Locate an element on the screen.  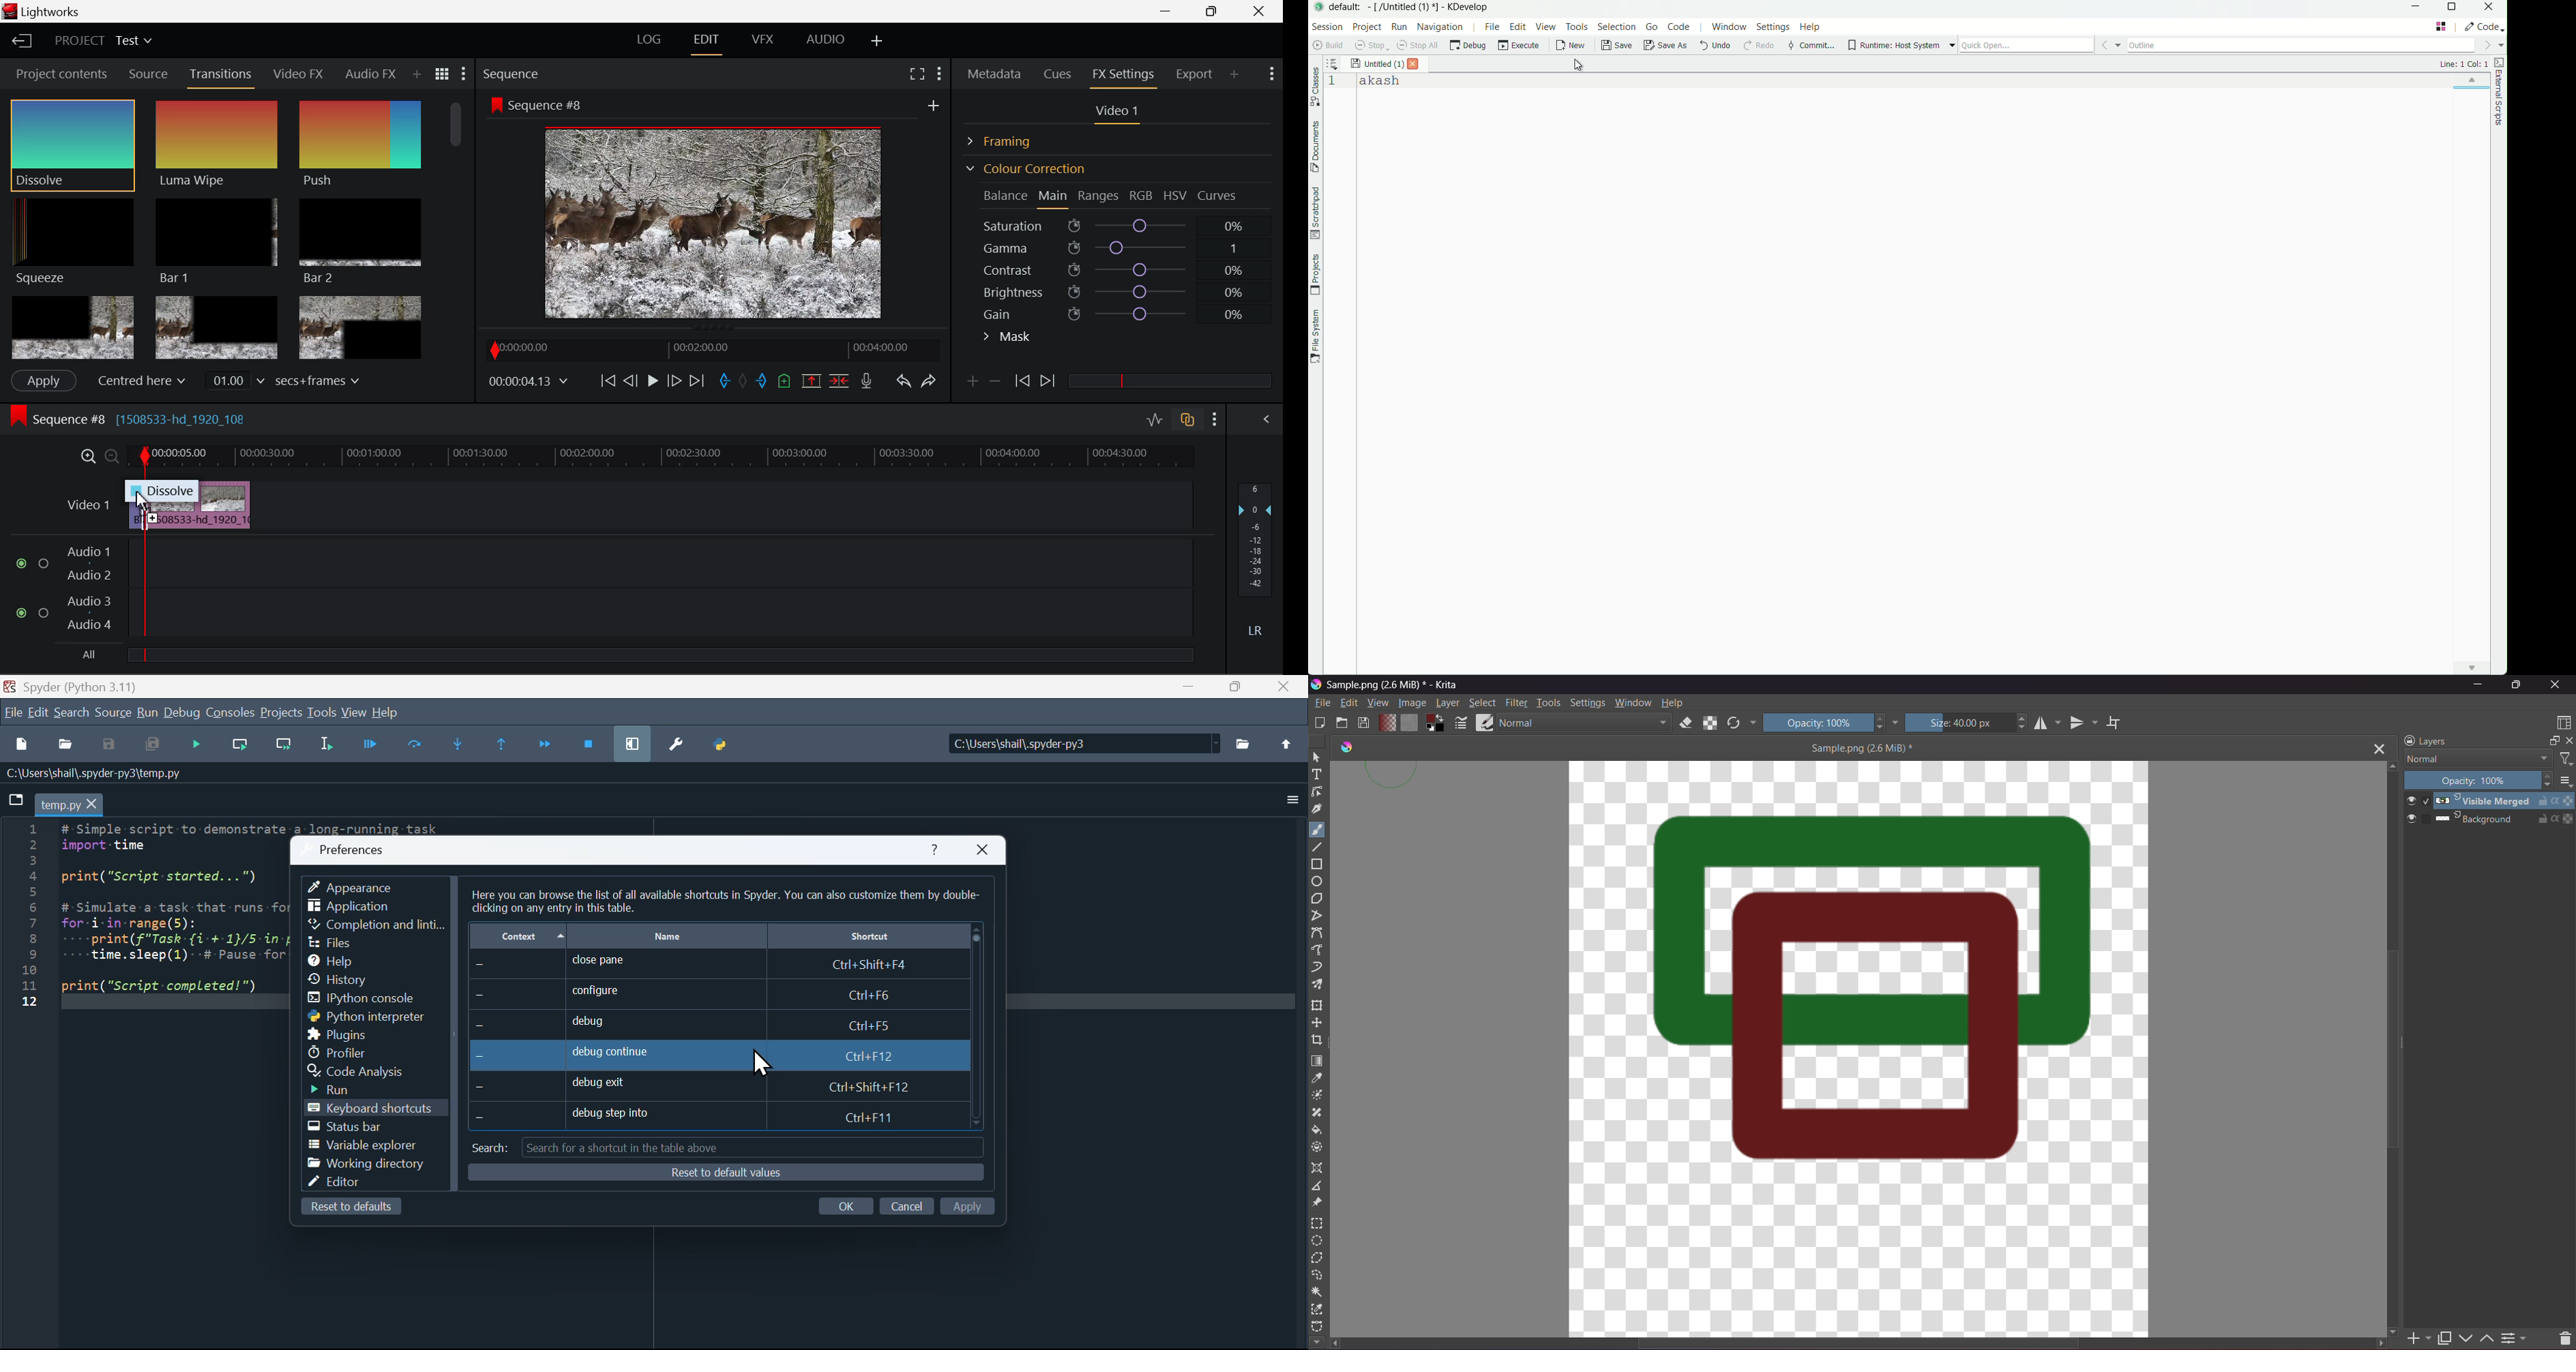
Crop is located at coordinates (1317, 1041).